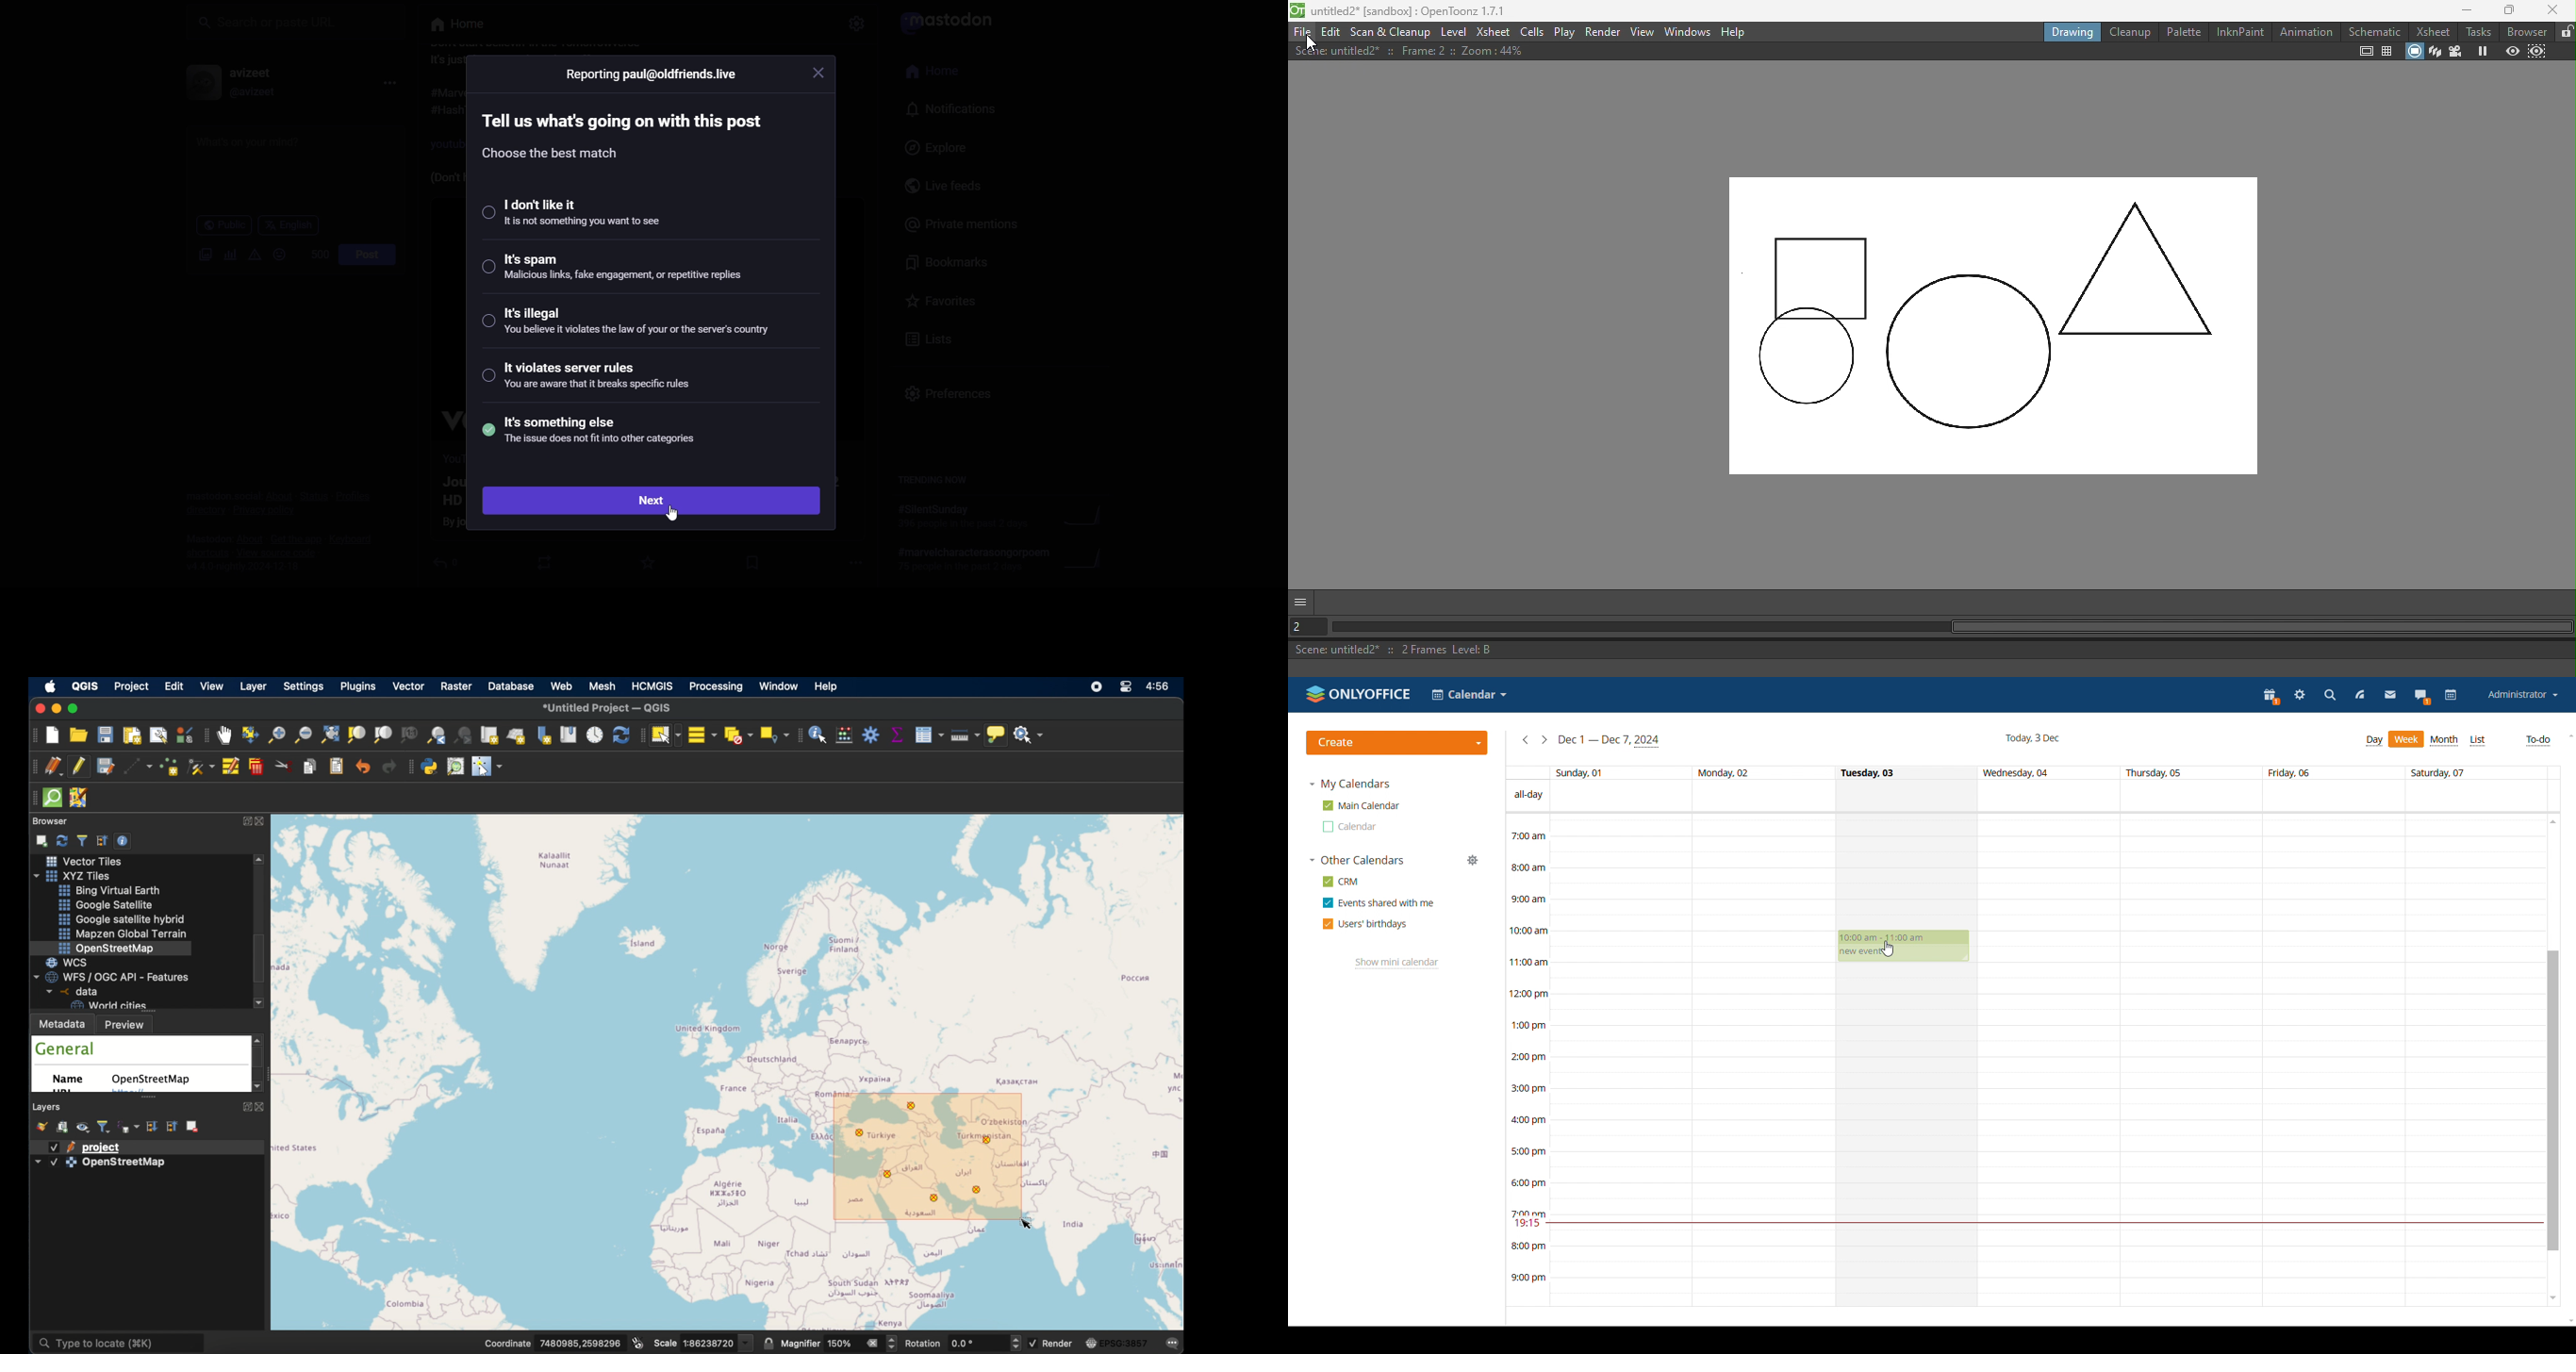 This screenshot has width=2576, height=1372. Describe the element at coordinates (43, 1126) in the screenshot. I see `open layer styling panel` at that location.